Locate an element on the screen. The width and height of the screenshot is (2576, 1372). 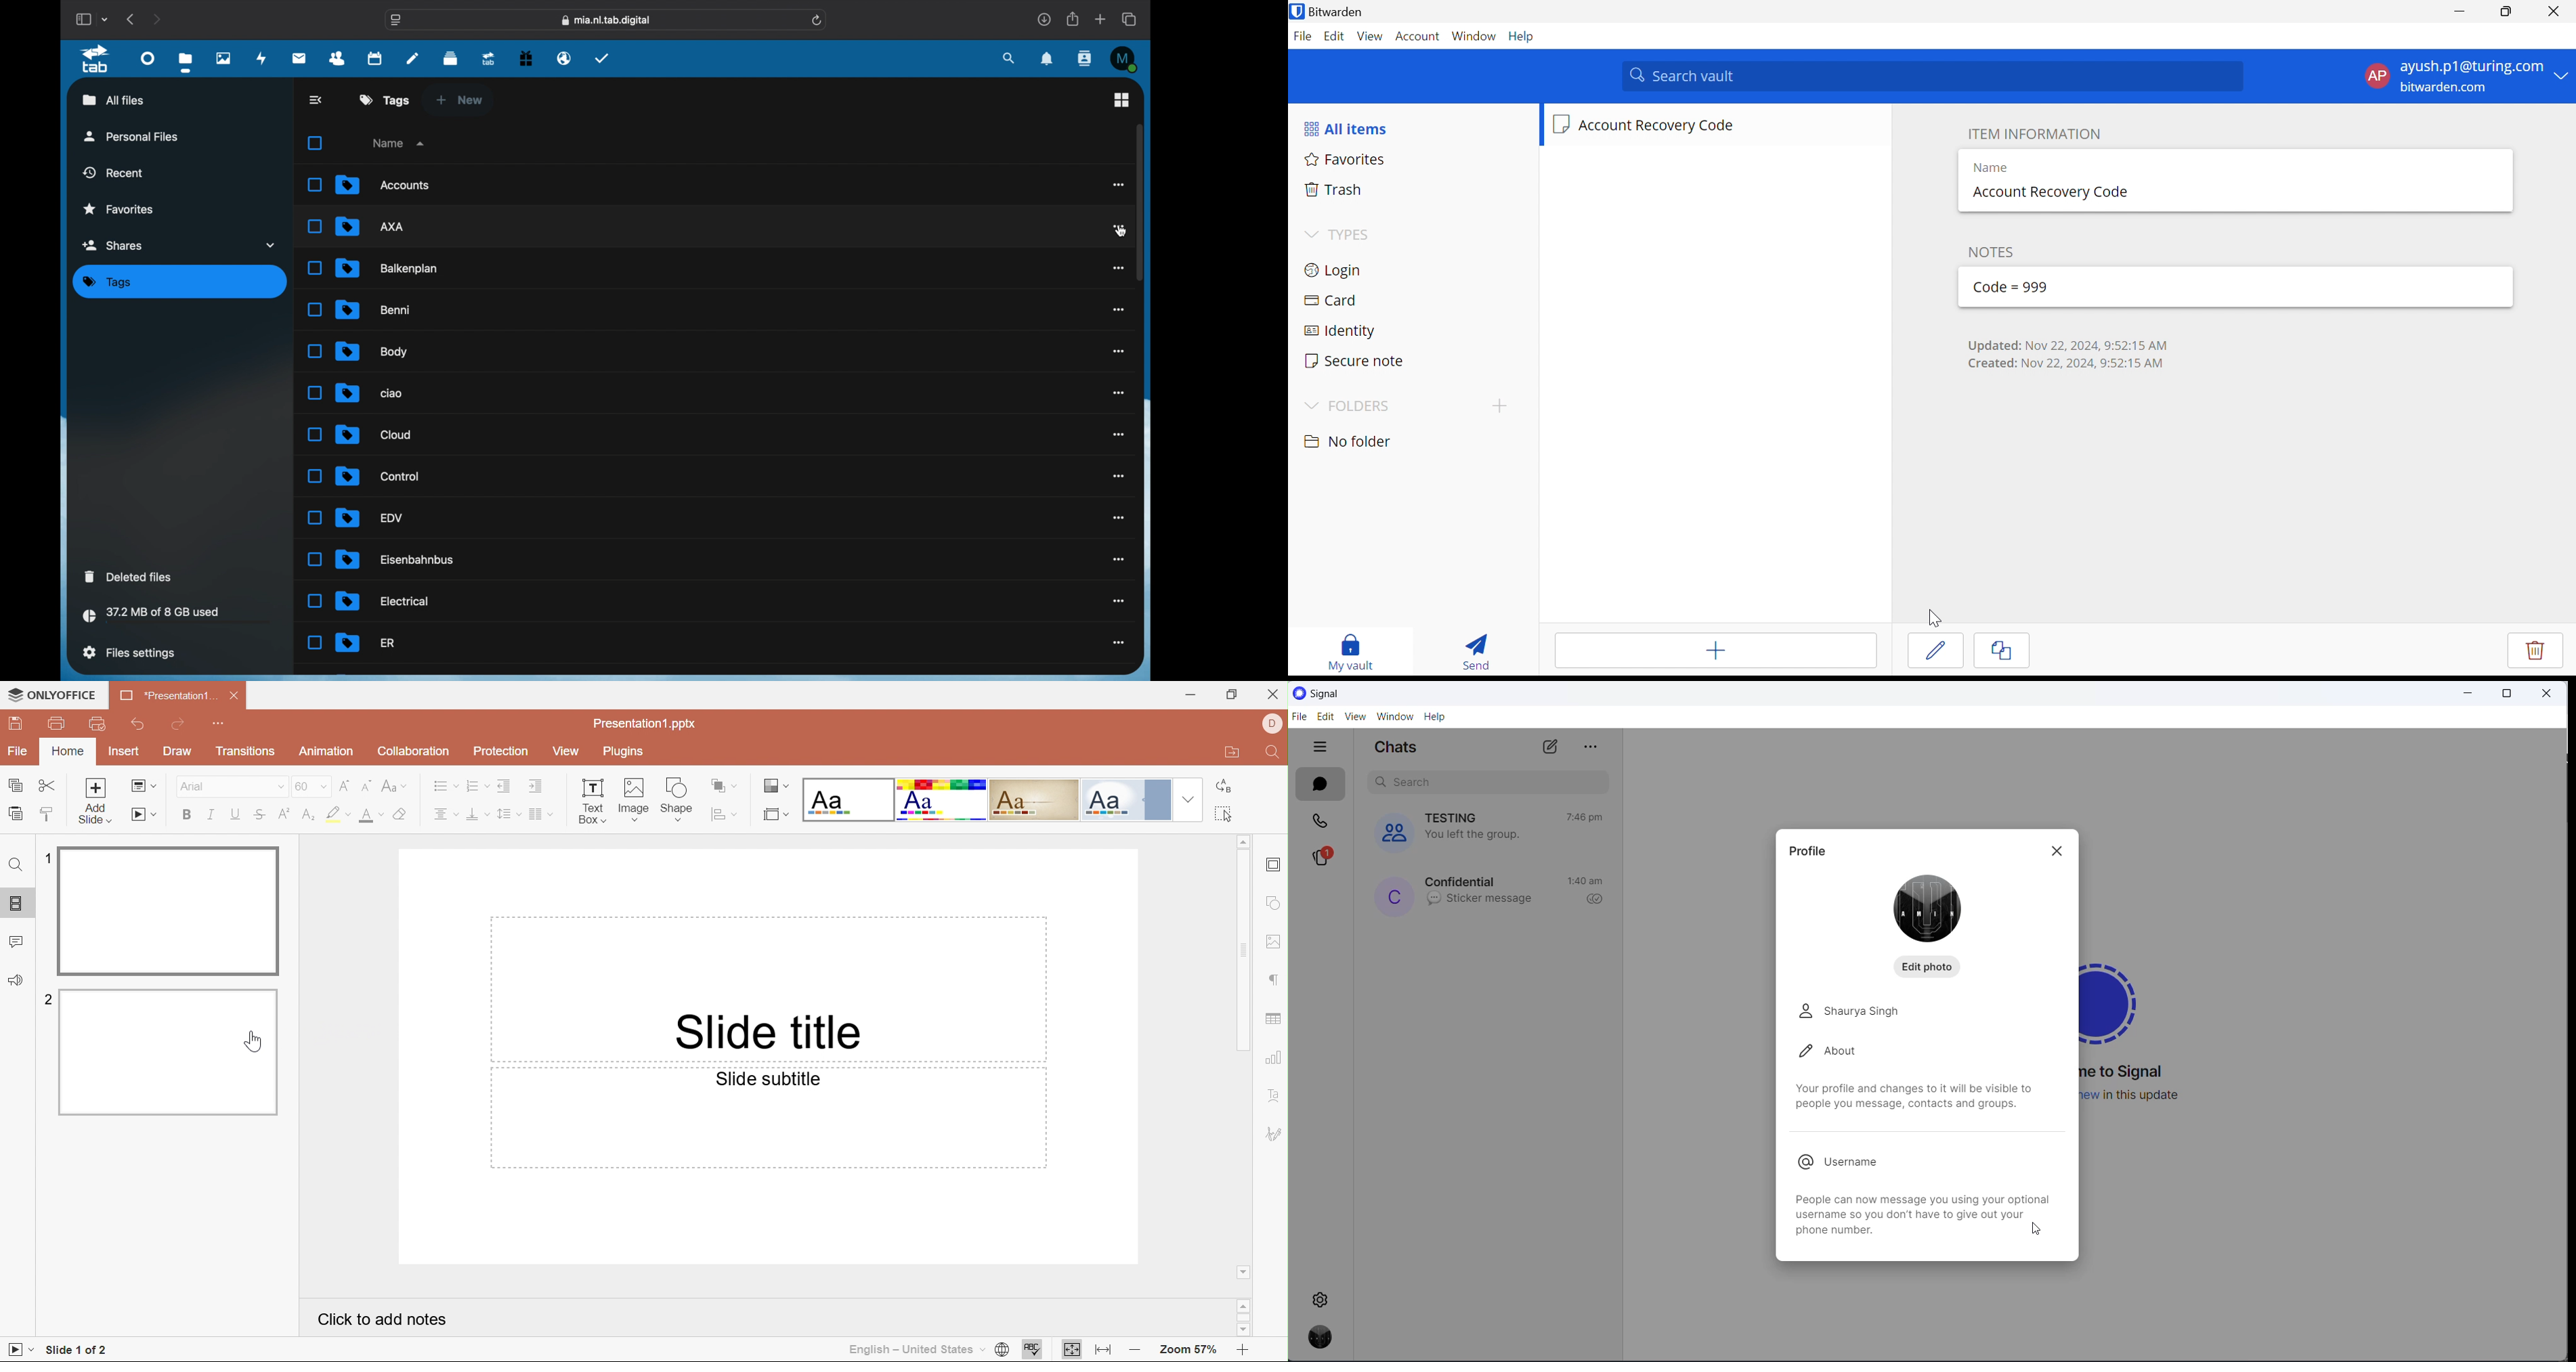
file is located at coordinates (374, 310).